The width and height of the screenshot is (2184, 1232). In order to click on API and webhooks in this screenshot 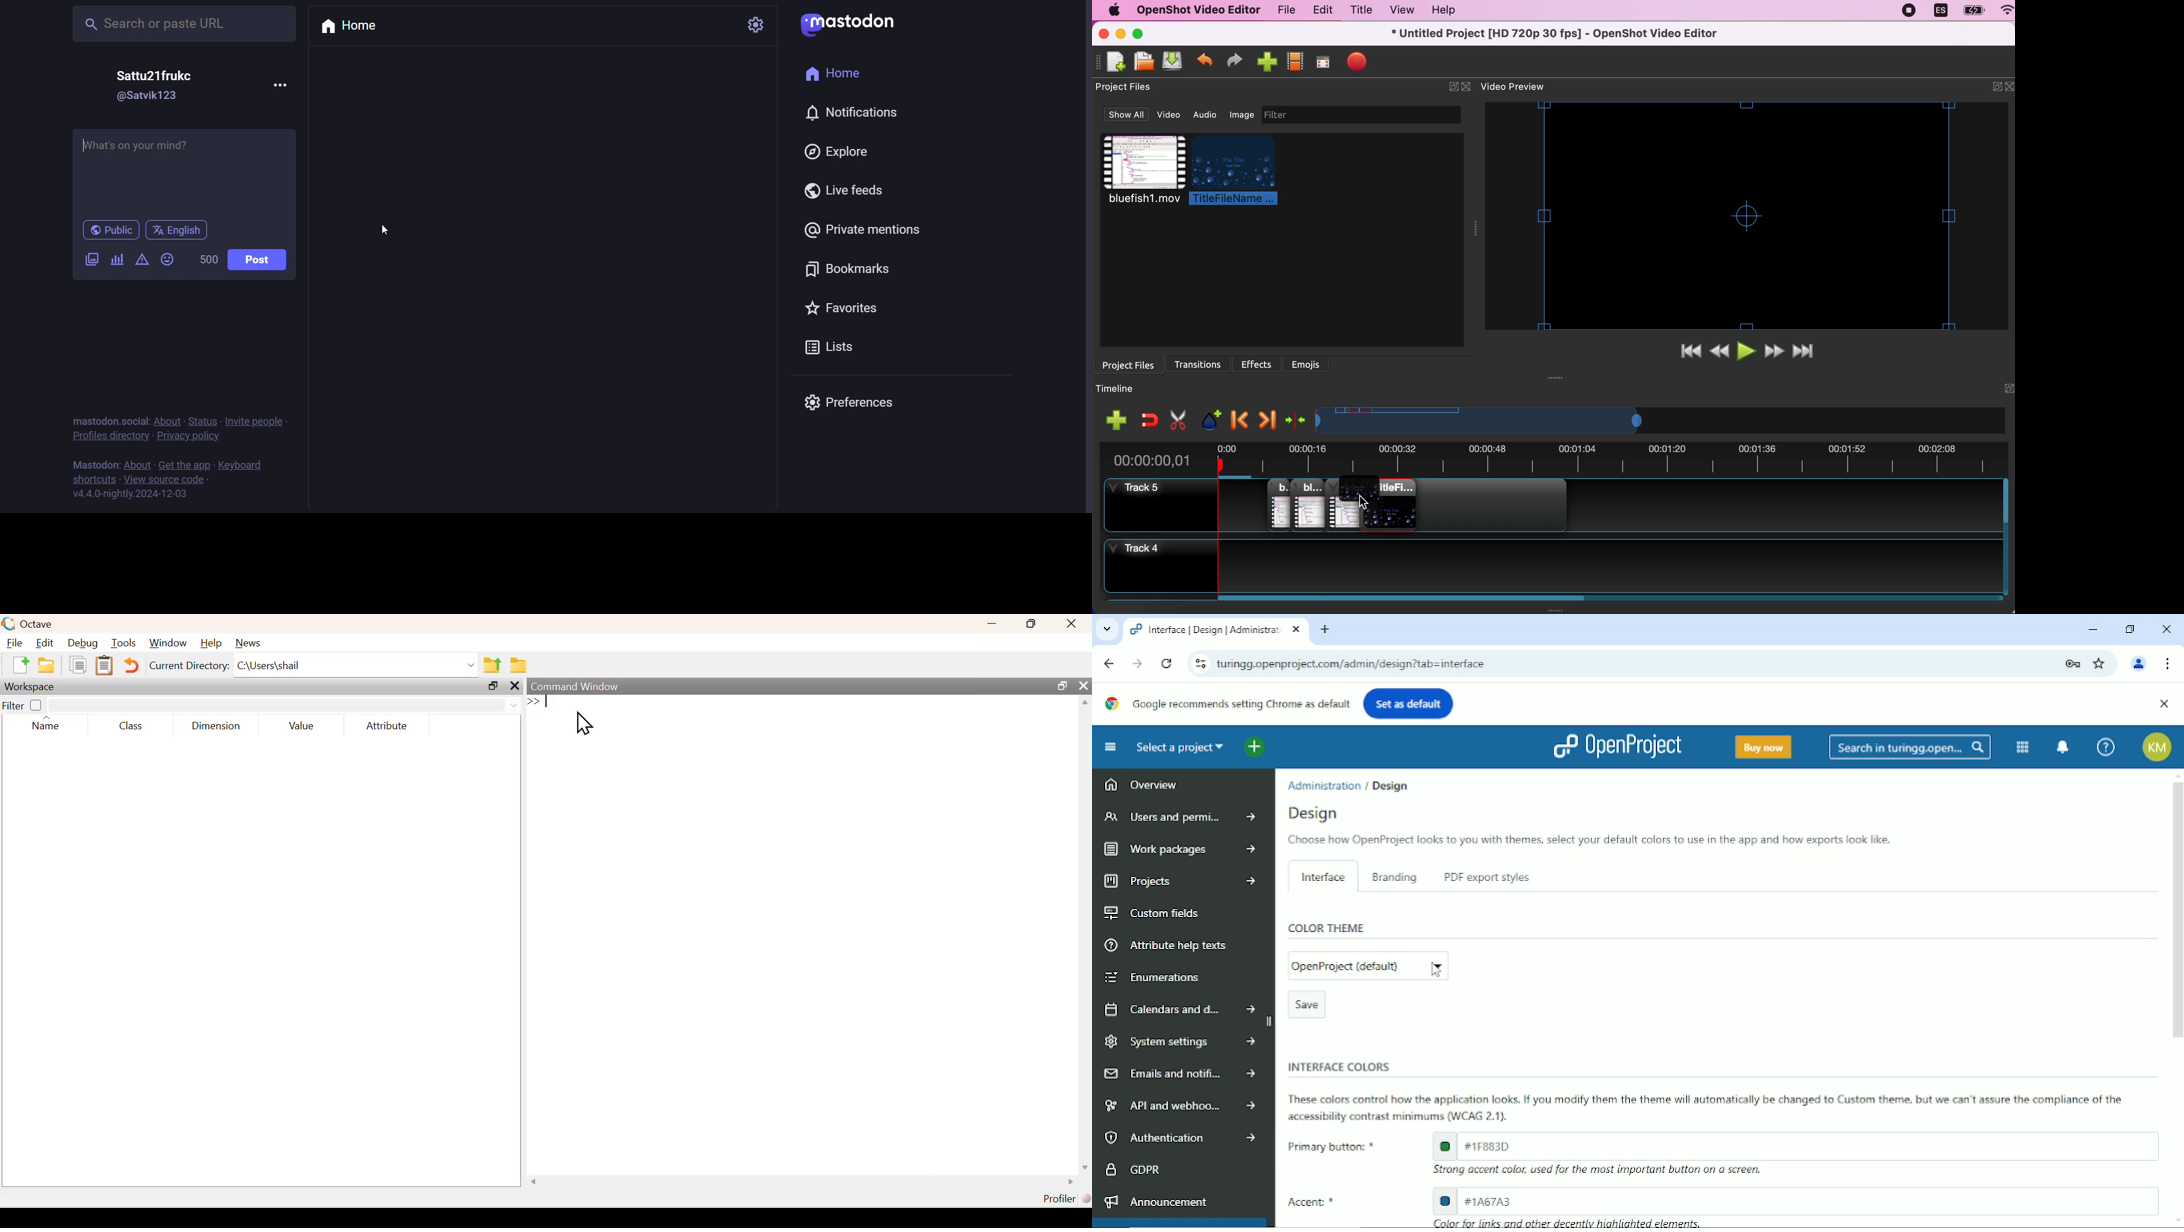, I will do `click(1176, 1106)`.